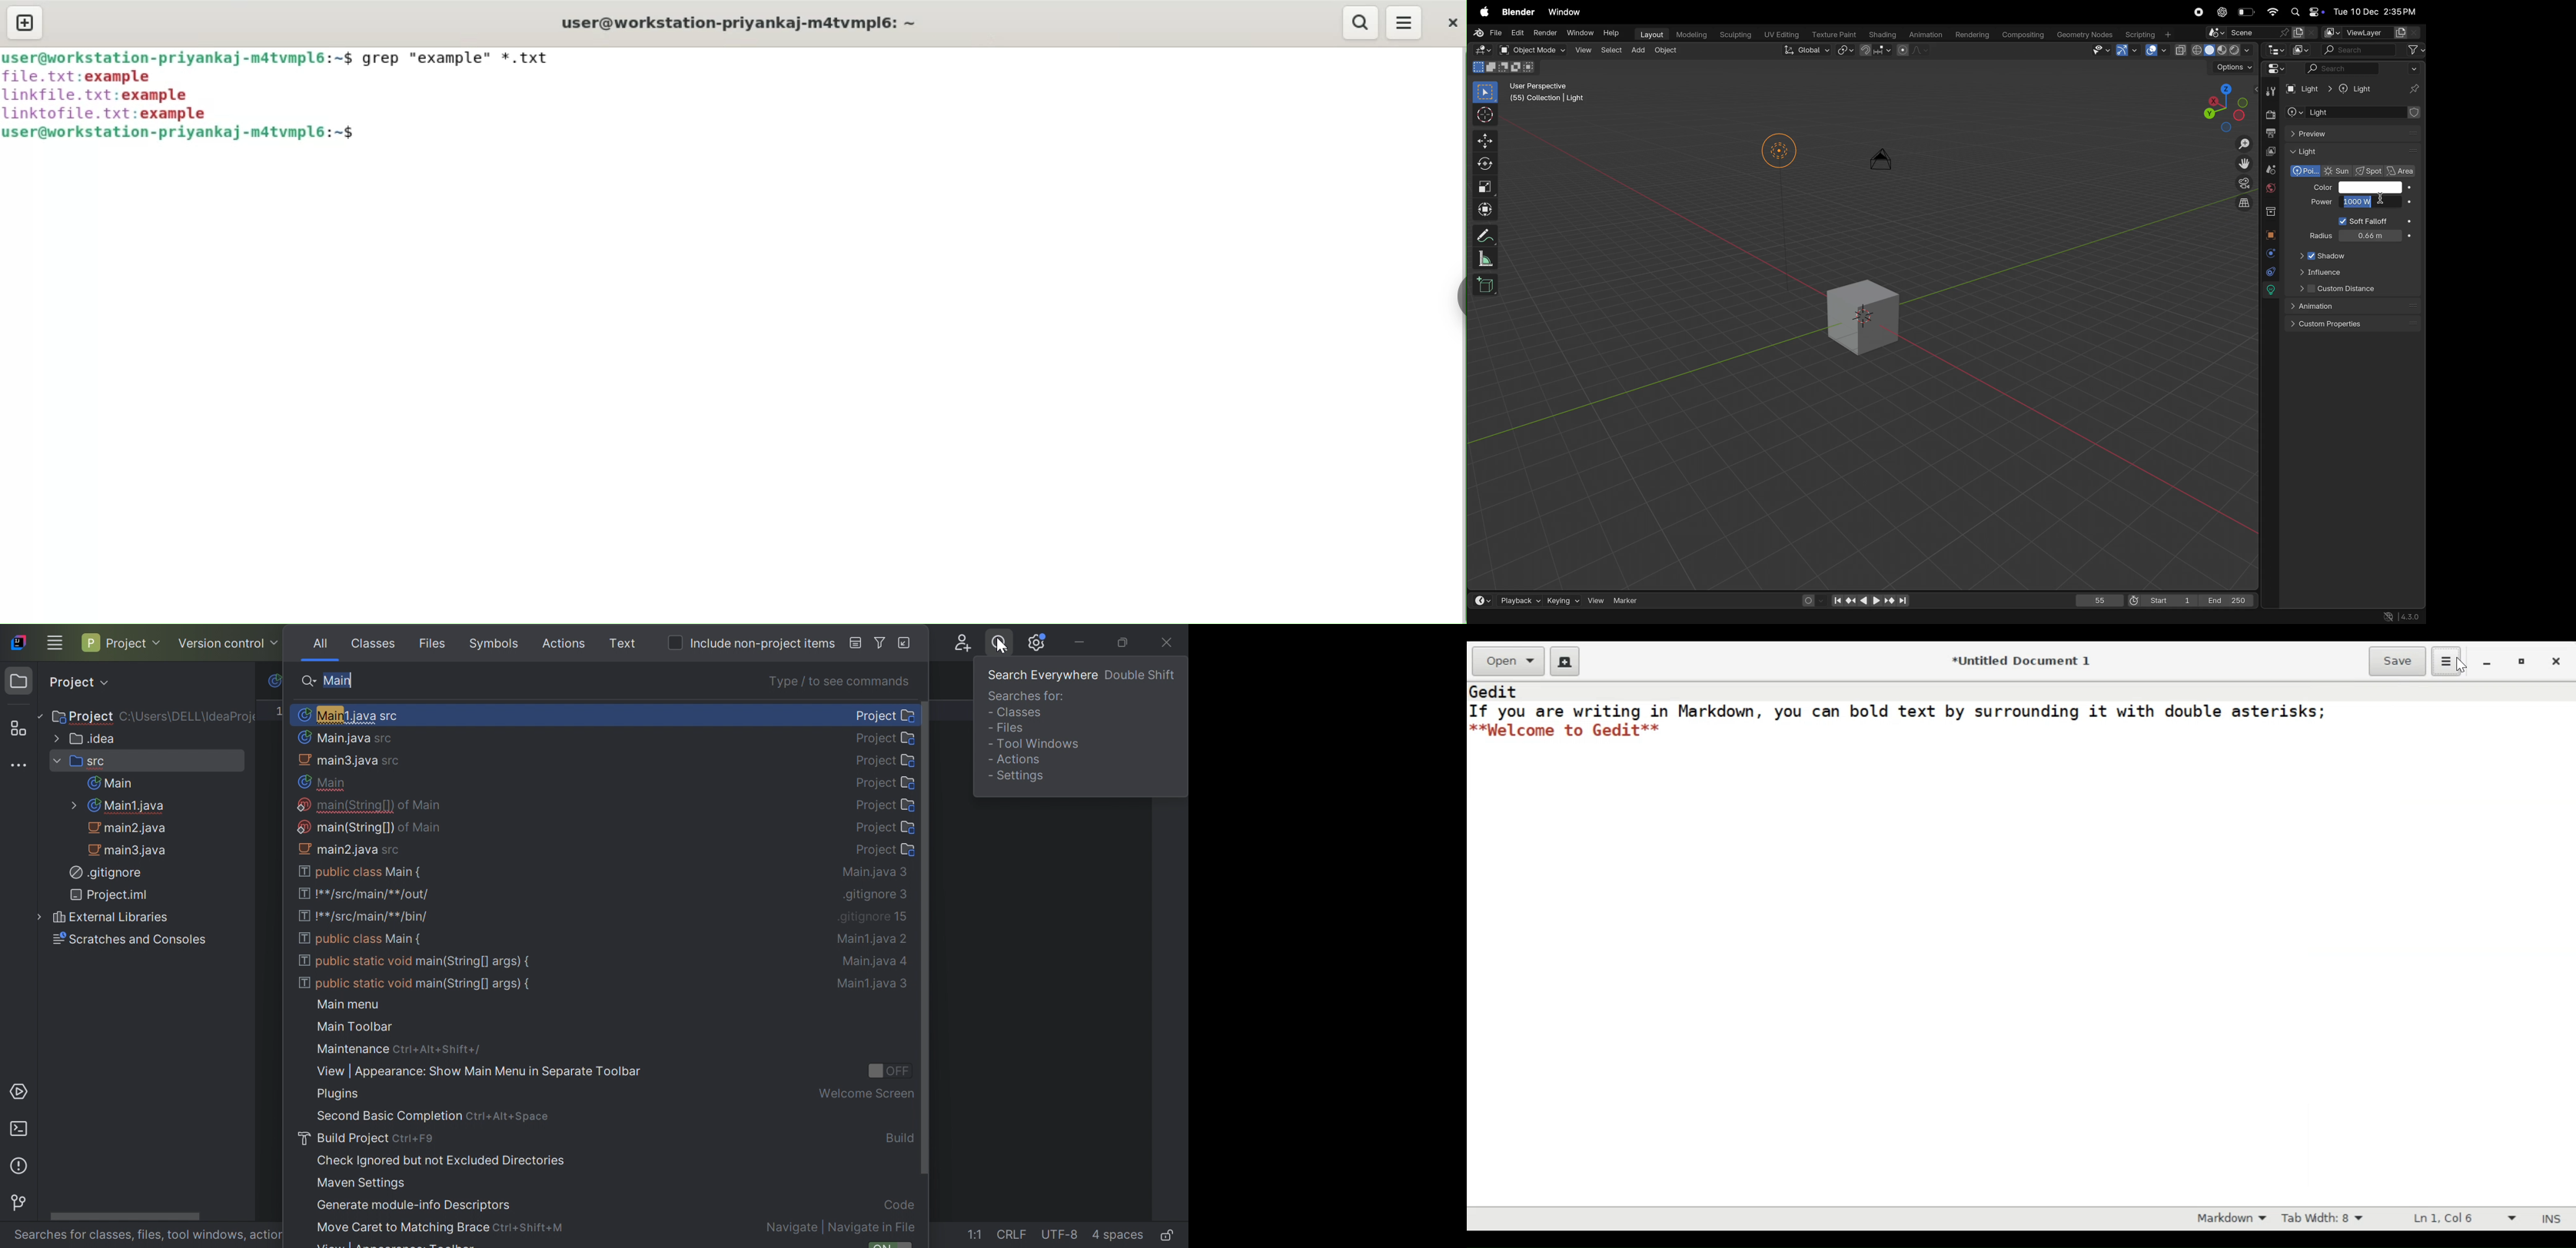 This screenshot has width=2576, height=1260. I want to click on - Actions, so click(1014, 759).